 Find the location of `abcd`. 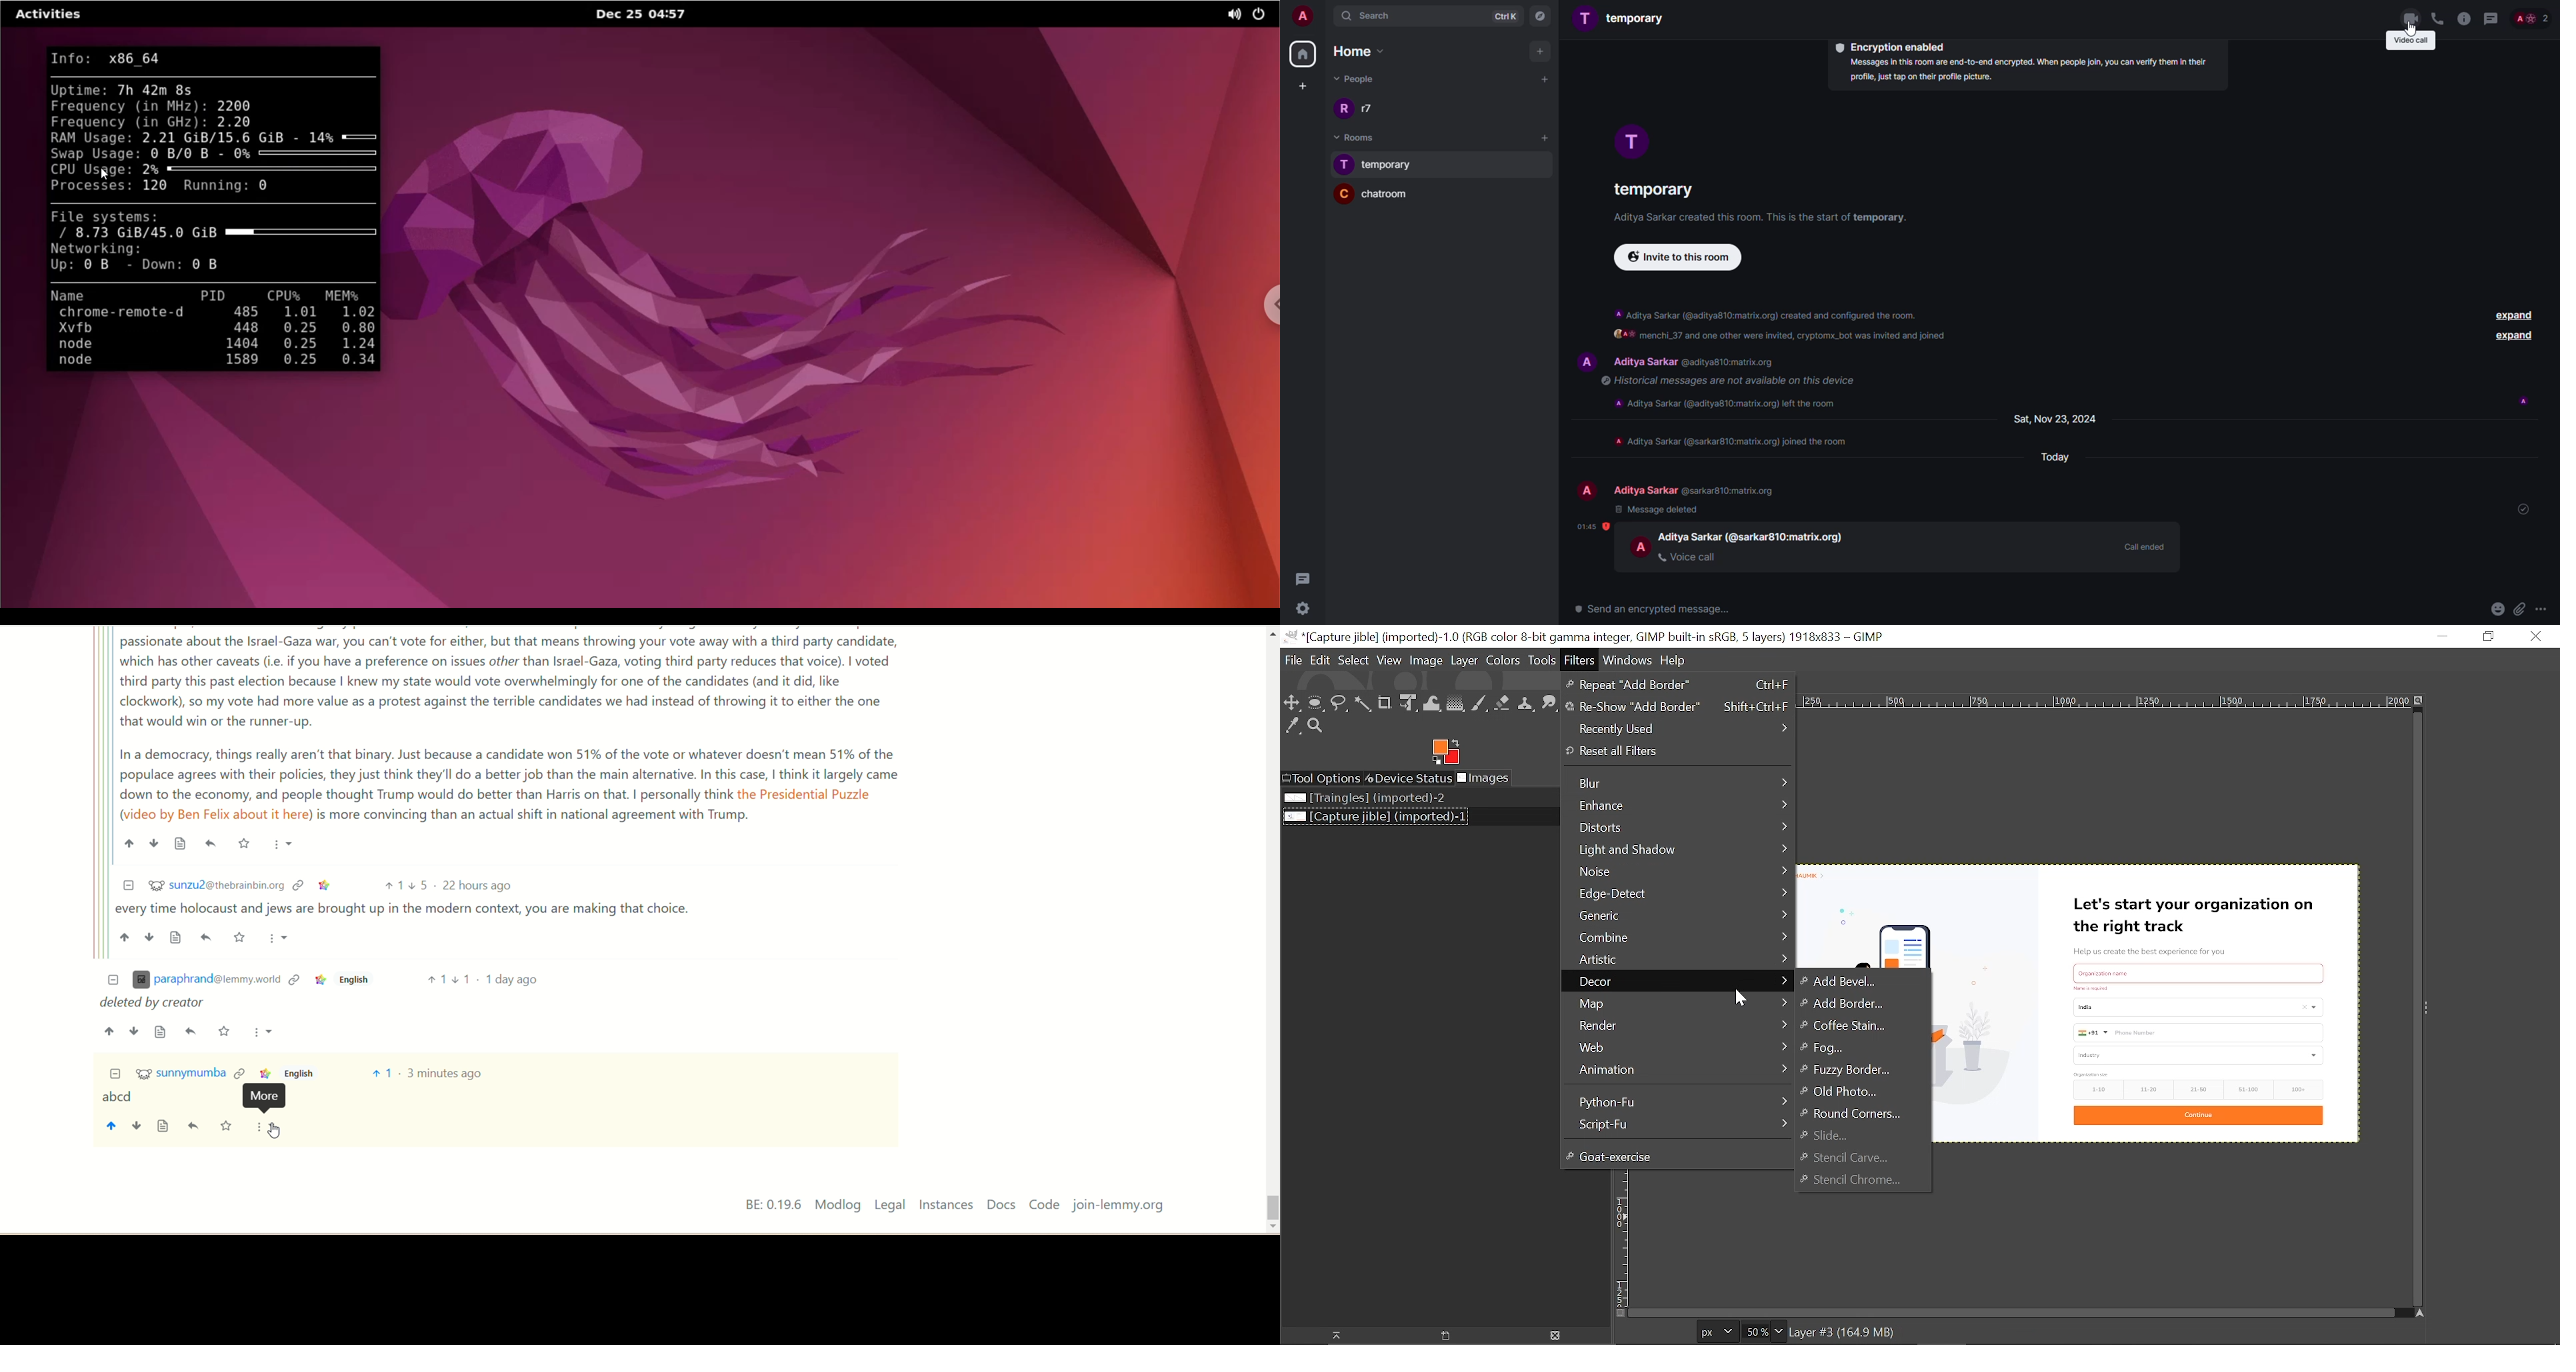

abcd is located at coordinates (117, 1098).